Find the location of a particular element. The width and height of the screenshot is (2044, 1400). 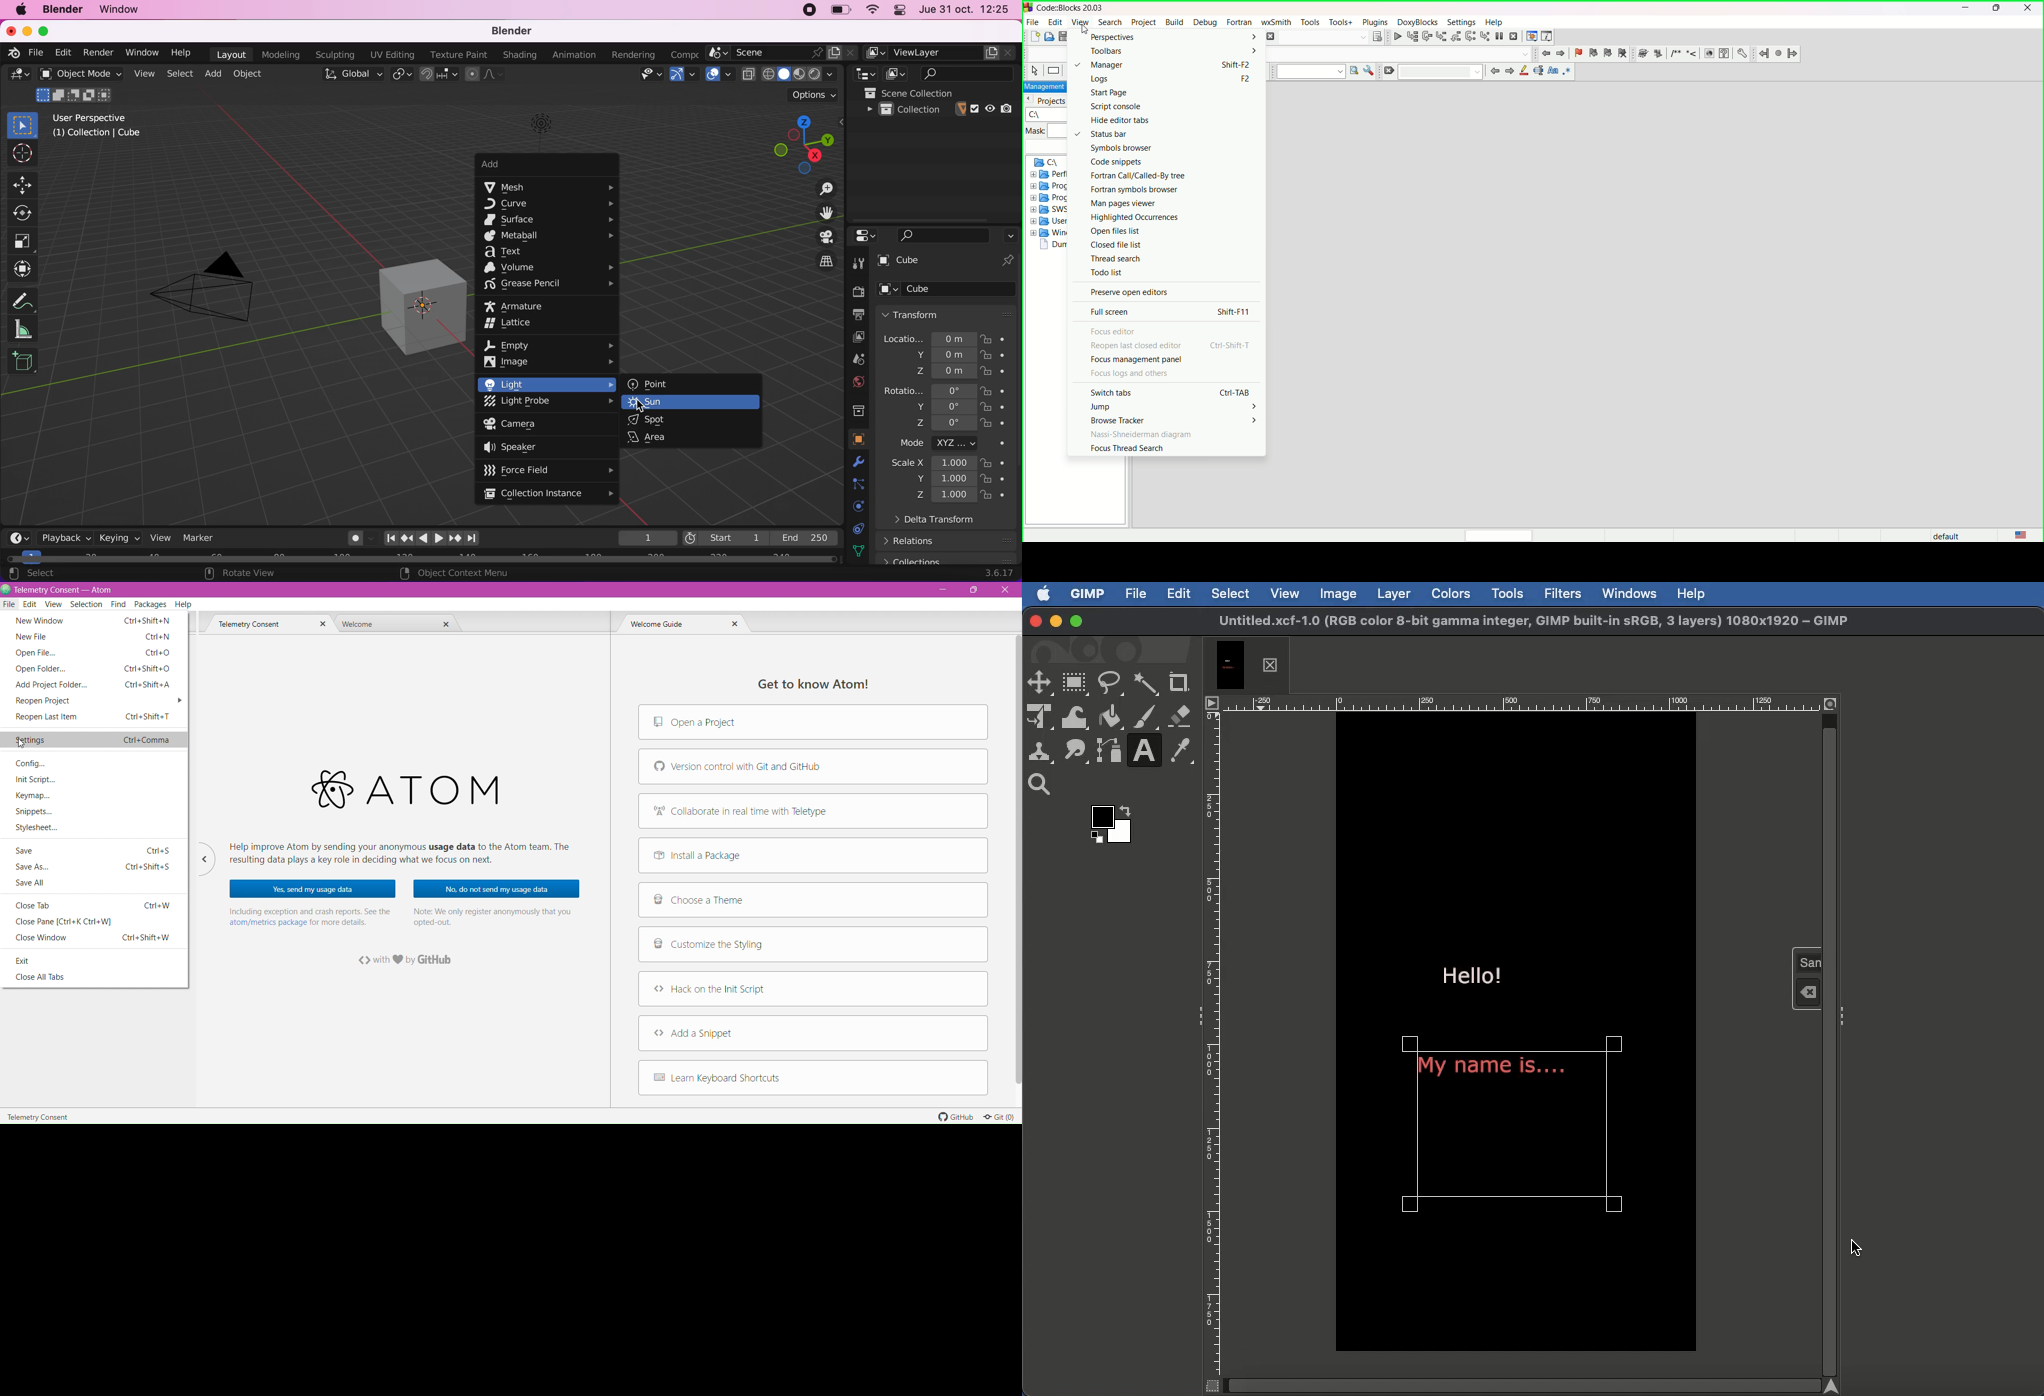

collection is located at coordinates (941, 109).